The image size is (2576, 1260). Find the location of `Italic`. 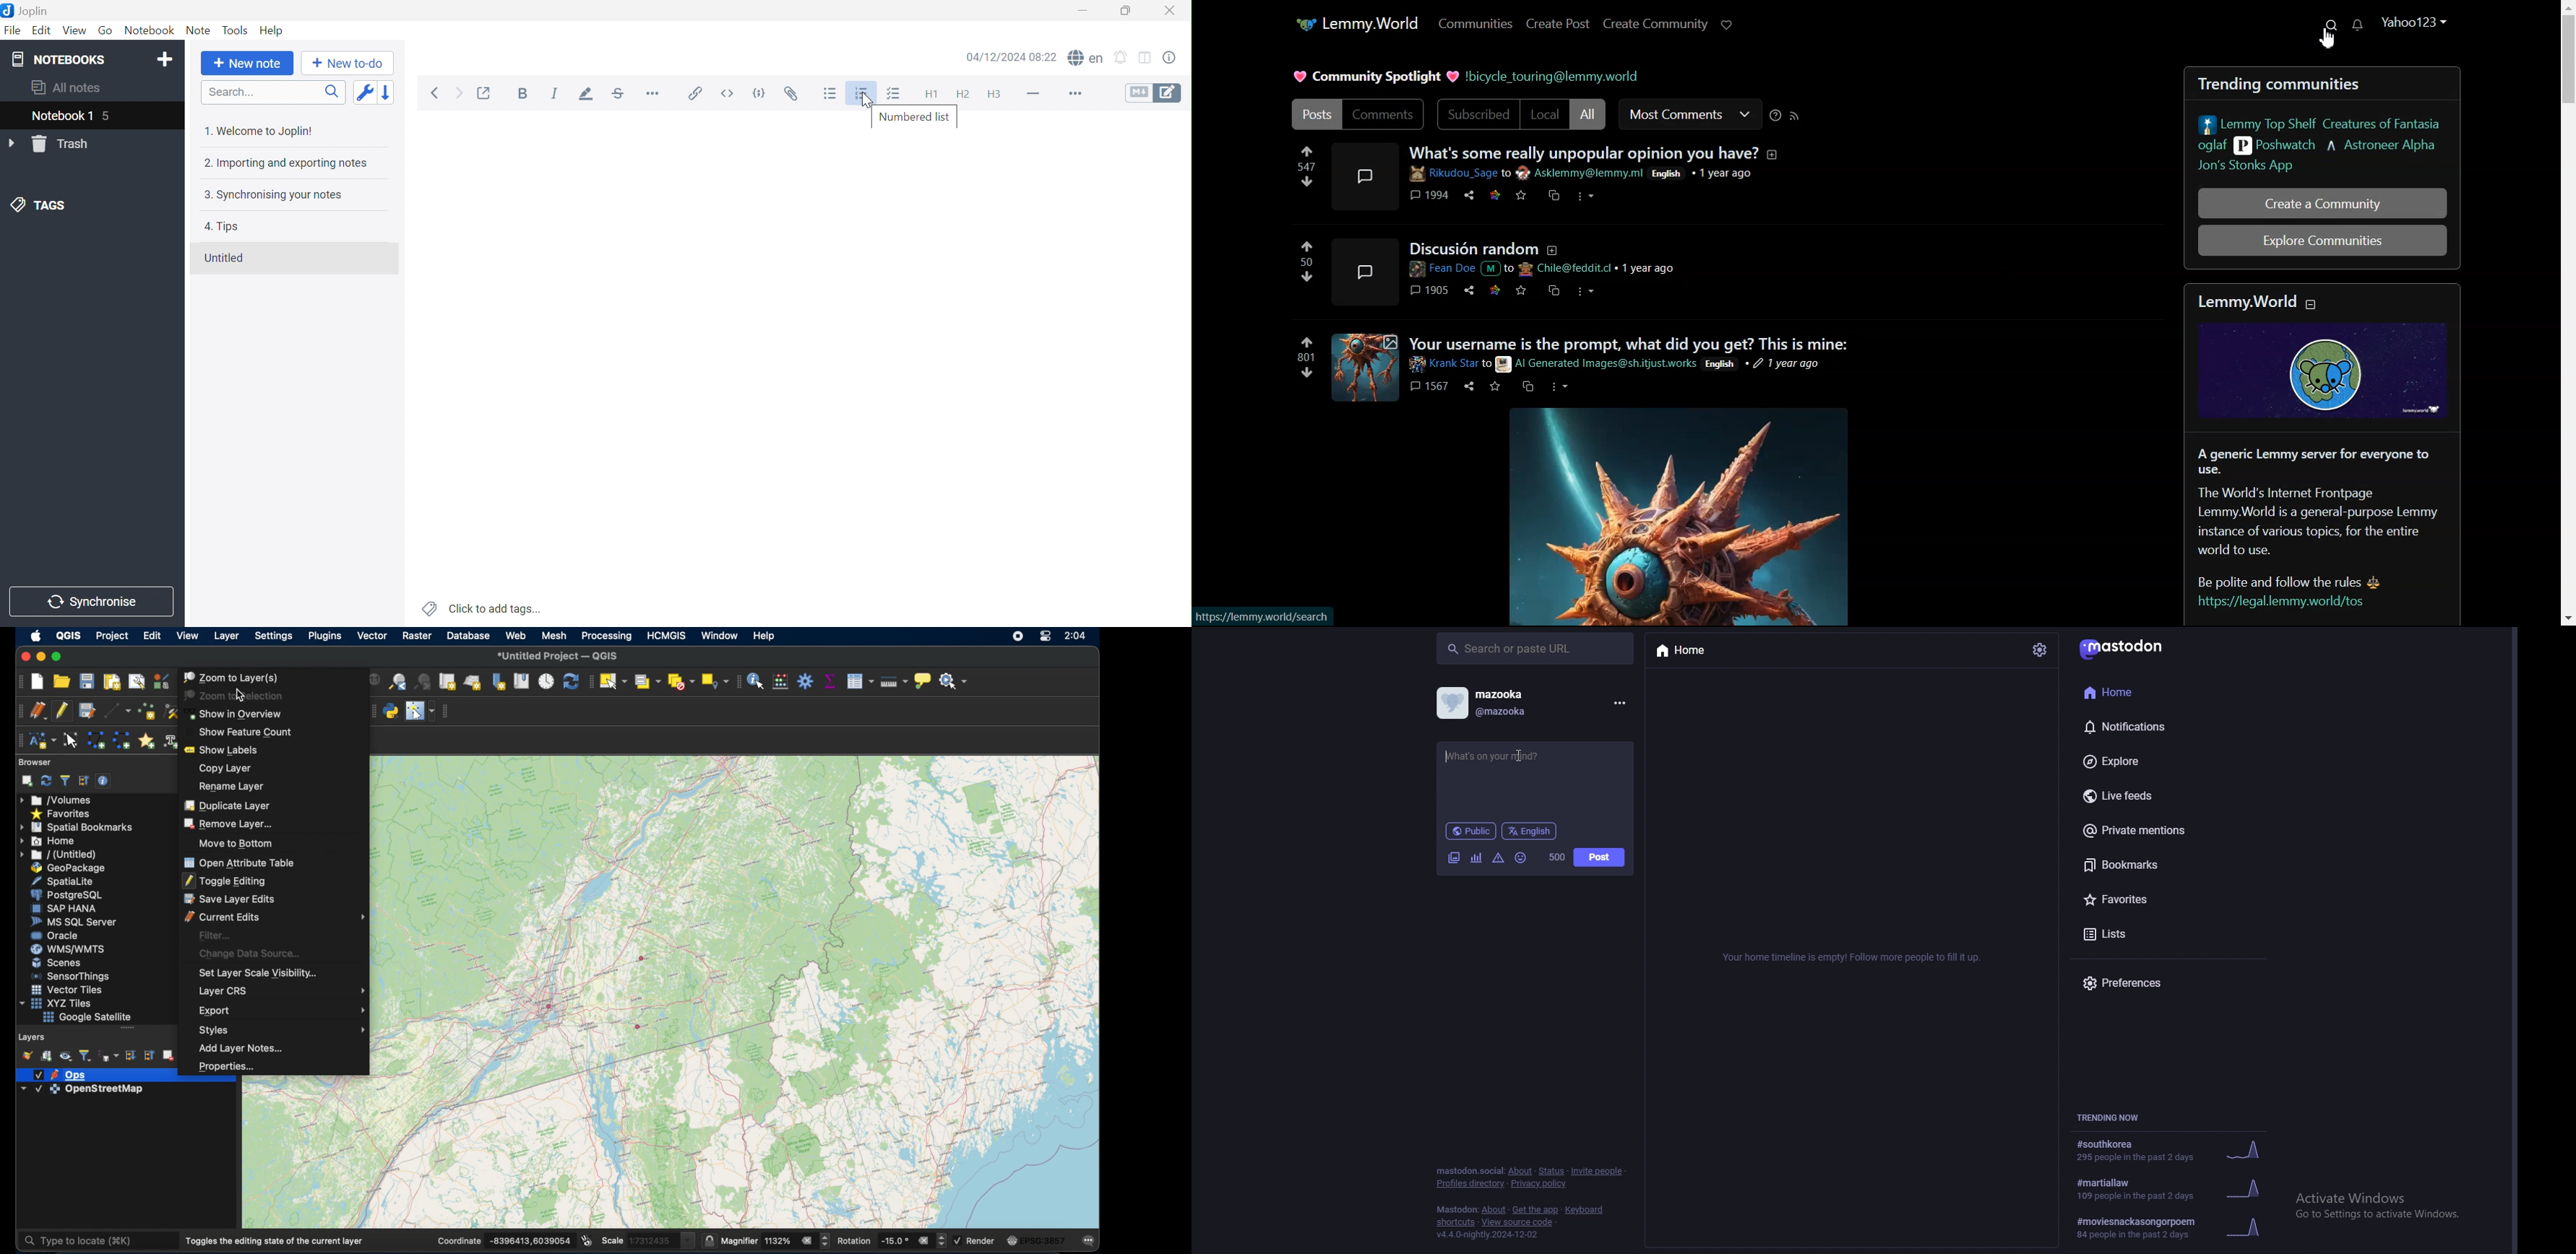

Italic is located at coordinates (556, 93).